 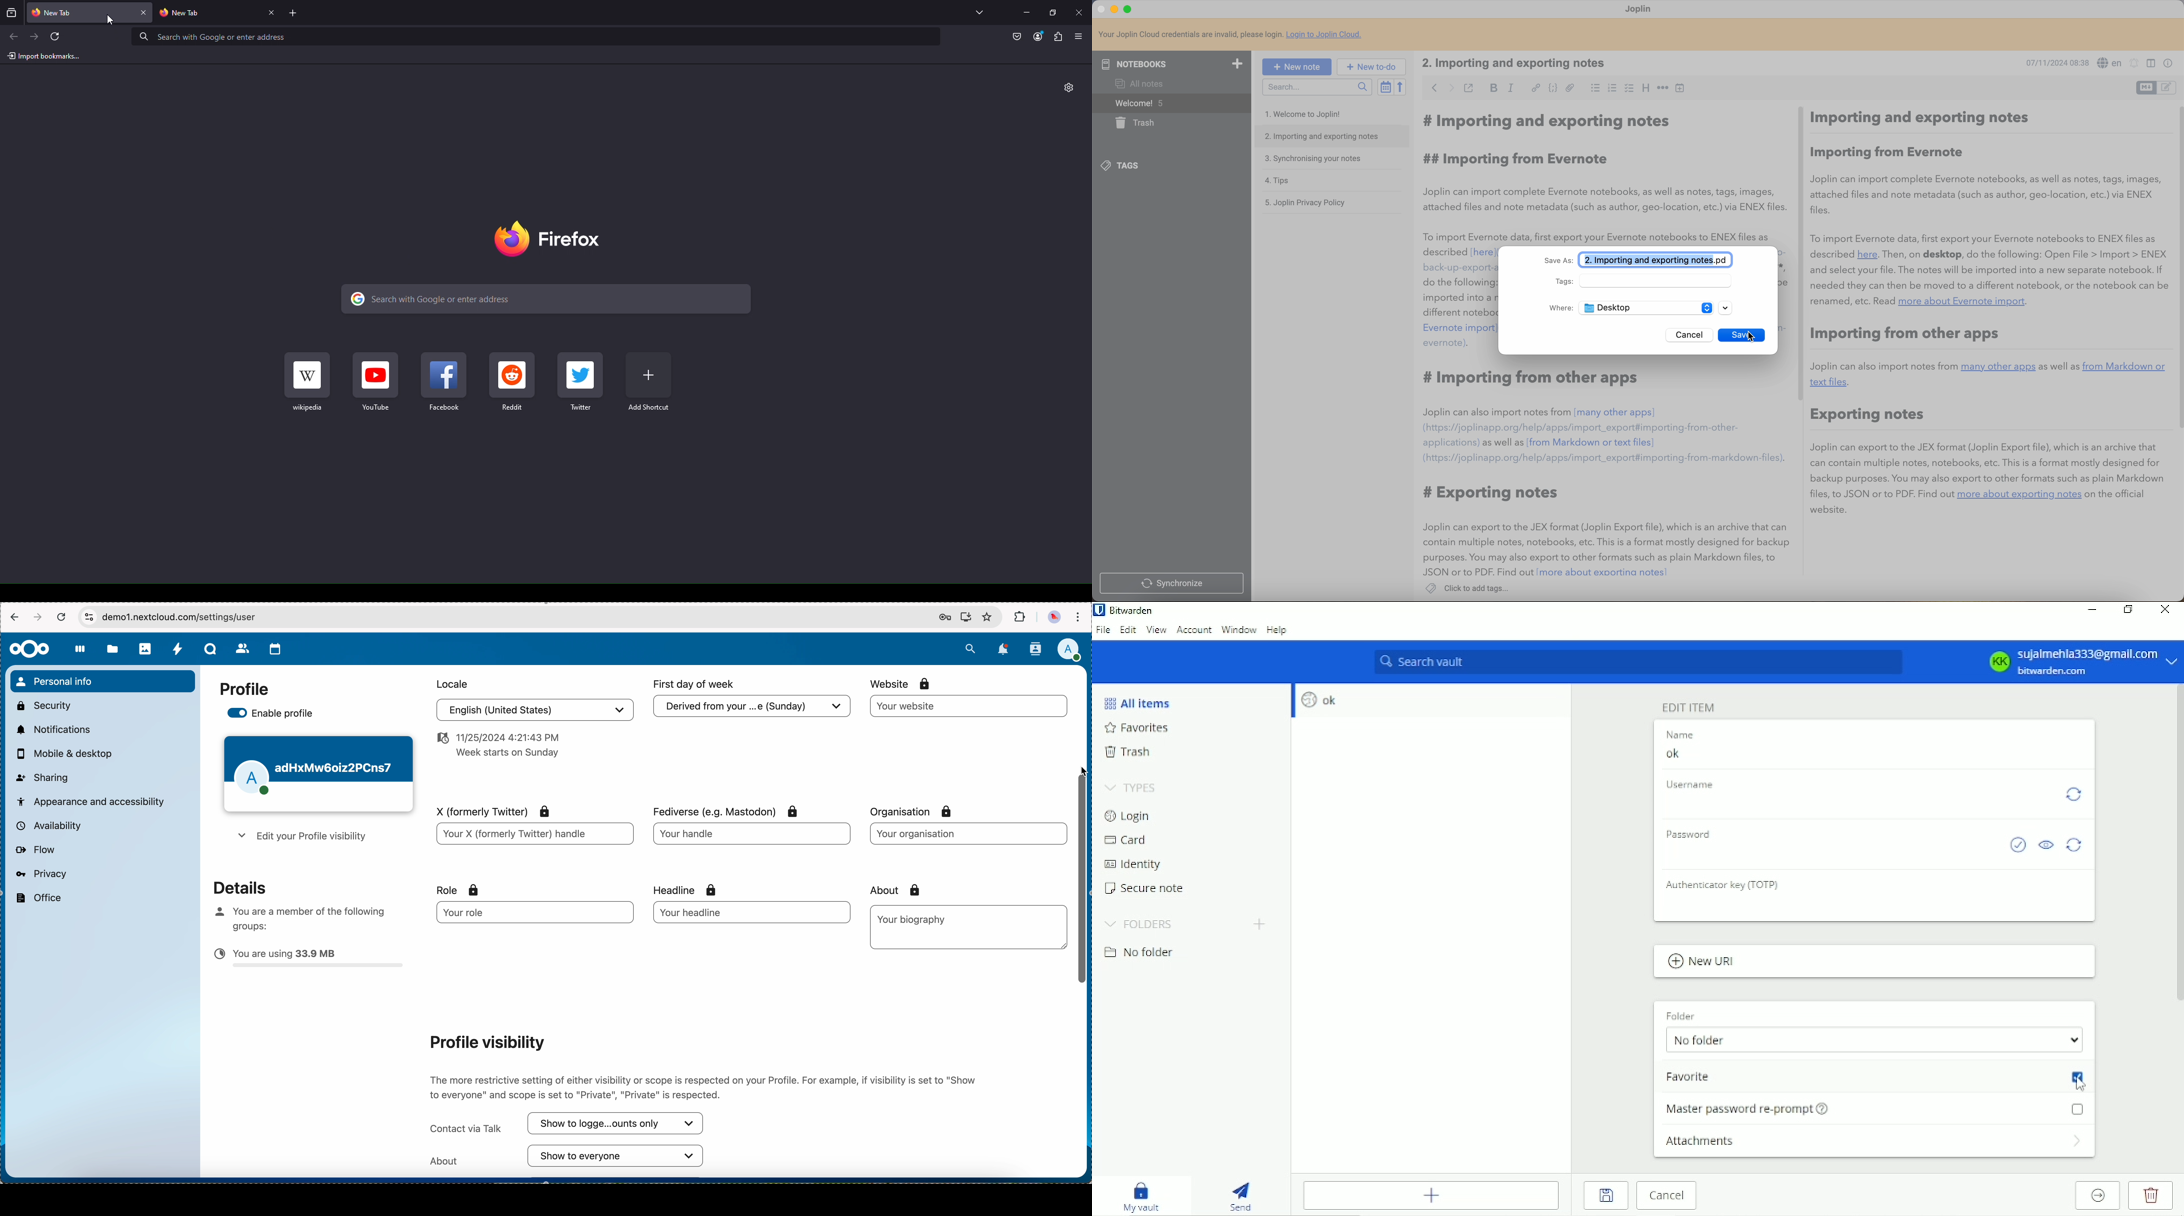 I want to click on Importing and exporting notes: Joplin can important complete Evernote notebooks, as well as notes, tags, images, attached files and note metadata (such as as author, geo-location, etc) vía ENEX files. To import Evernote data, first export your Evernote notebooks to ENEX files aside described (here)…, so click(x=1605, y=176).